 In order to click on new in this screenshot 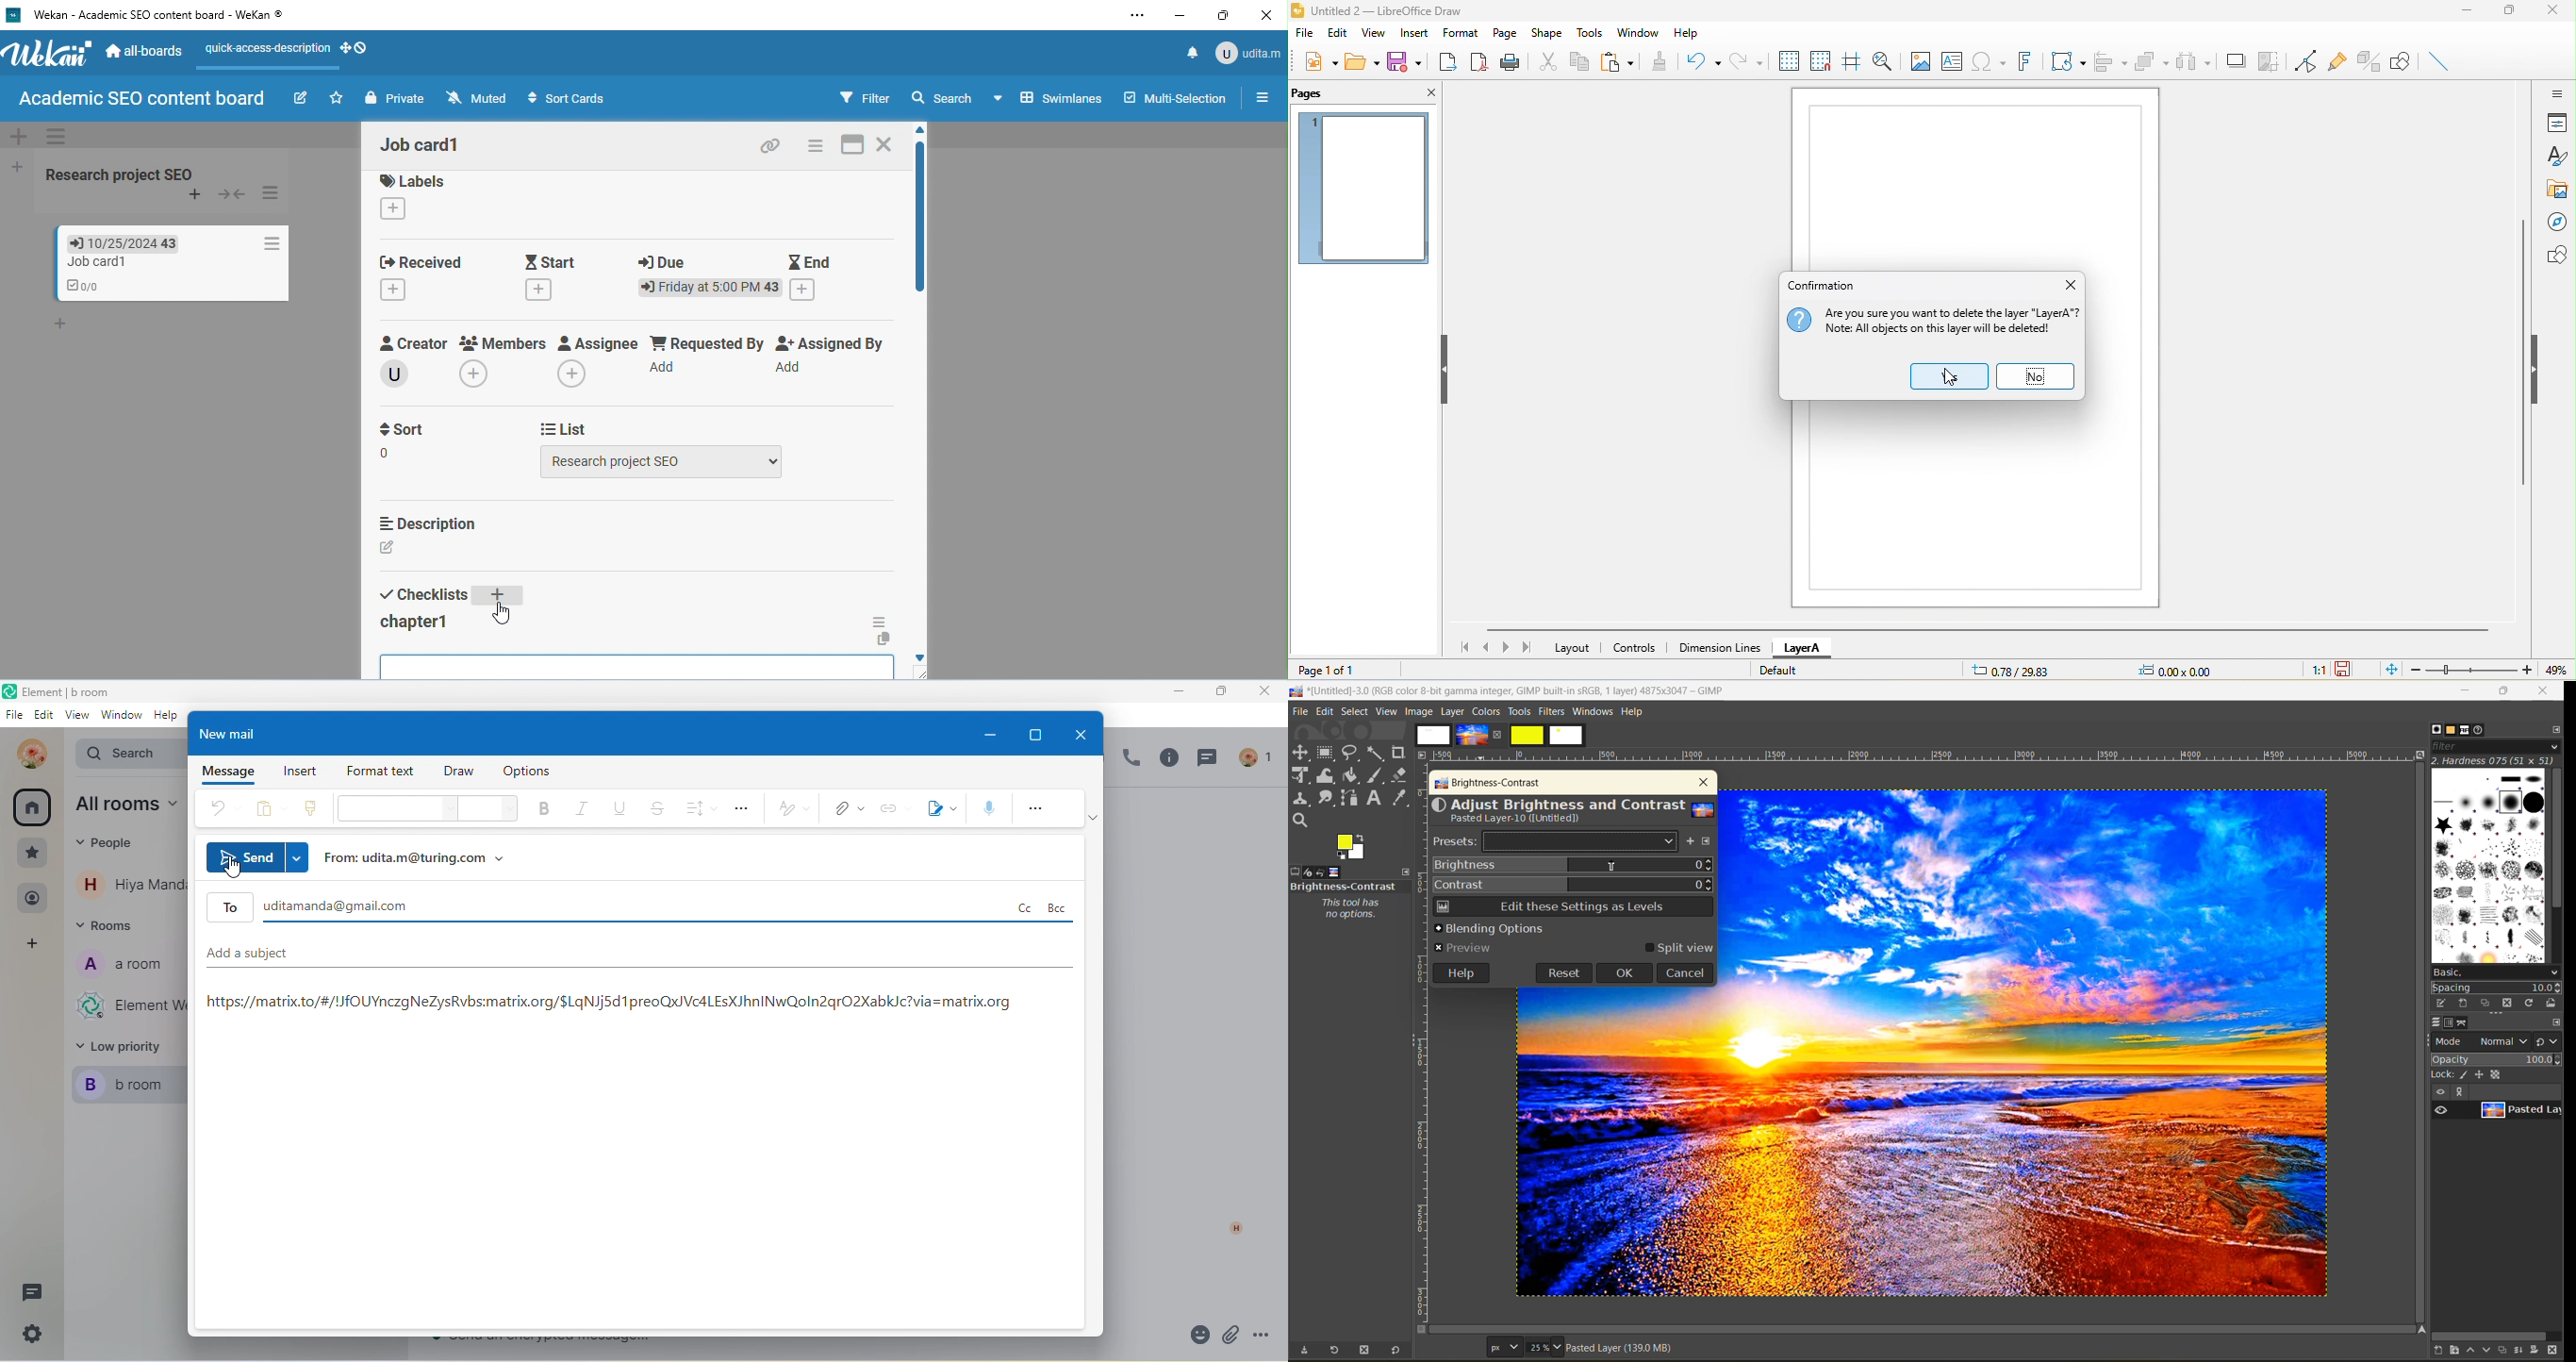, I will do `click(1315, 60)`.